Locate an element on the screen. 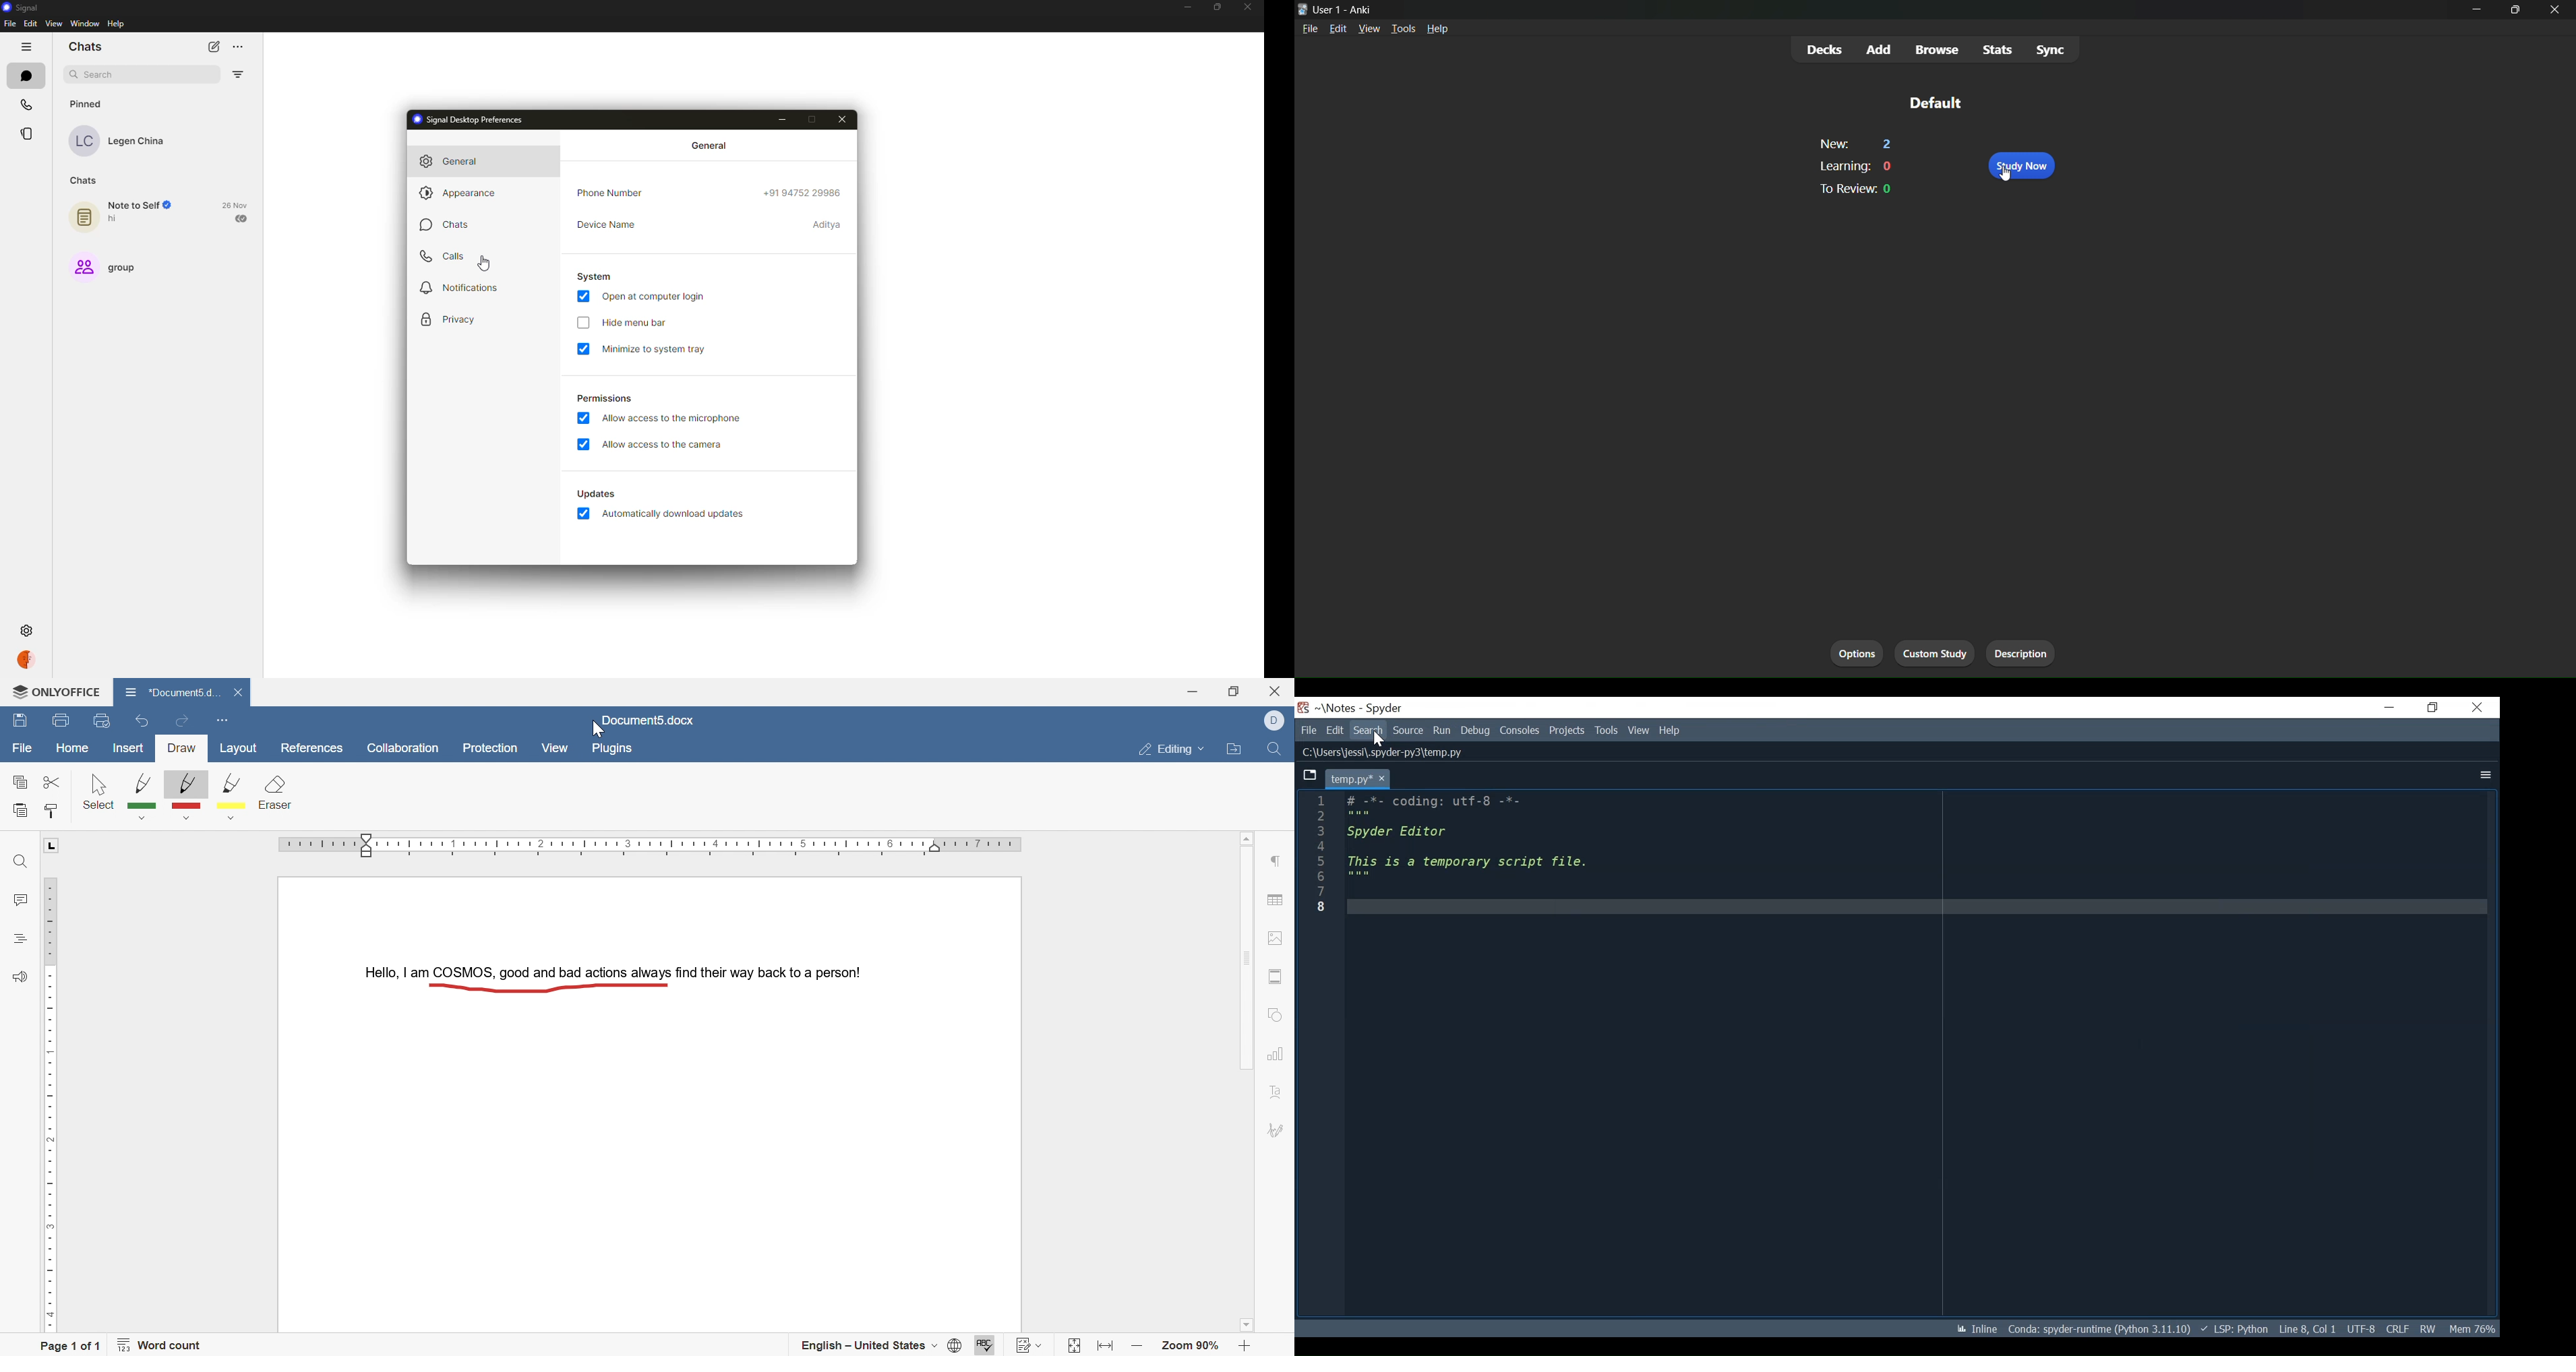 This screenshot has width=2576, height=1372. group is located at coordinates (122, 268).